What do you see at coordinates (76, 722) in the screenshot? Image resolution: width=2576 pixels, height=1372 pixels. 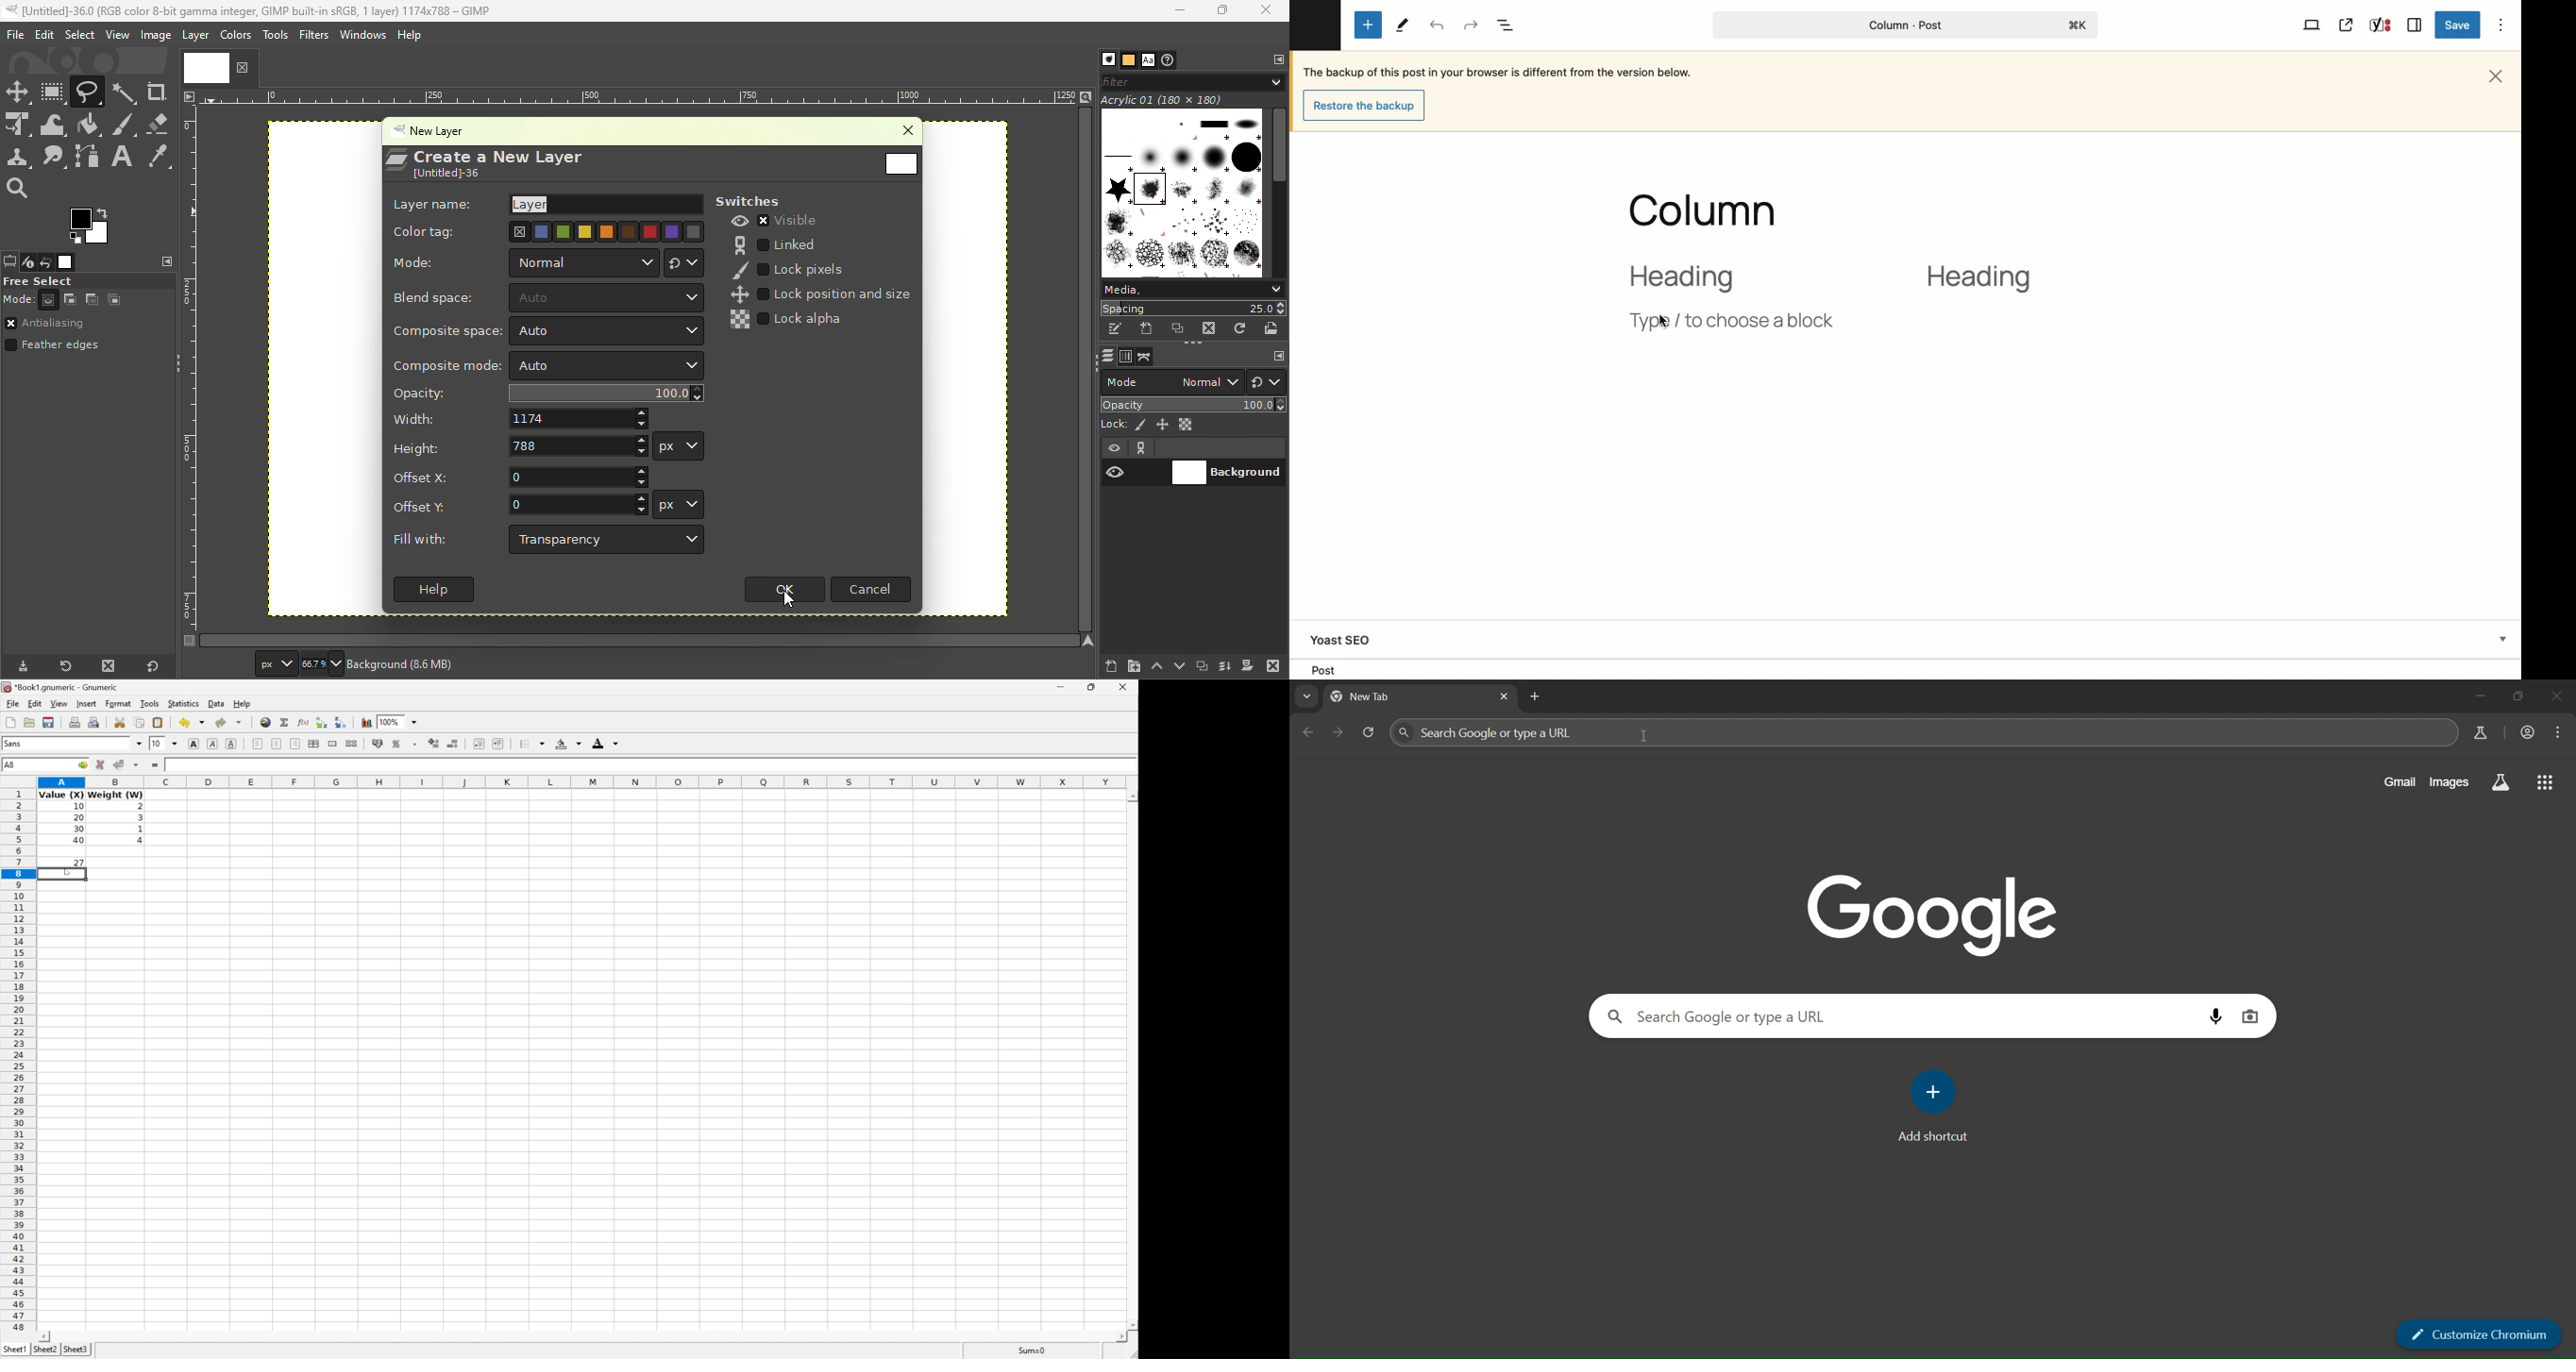 I see `Print current file` at bounding box center [76, 722].